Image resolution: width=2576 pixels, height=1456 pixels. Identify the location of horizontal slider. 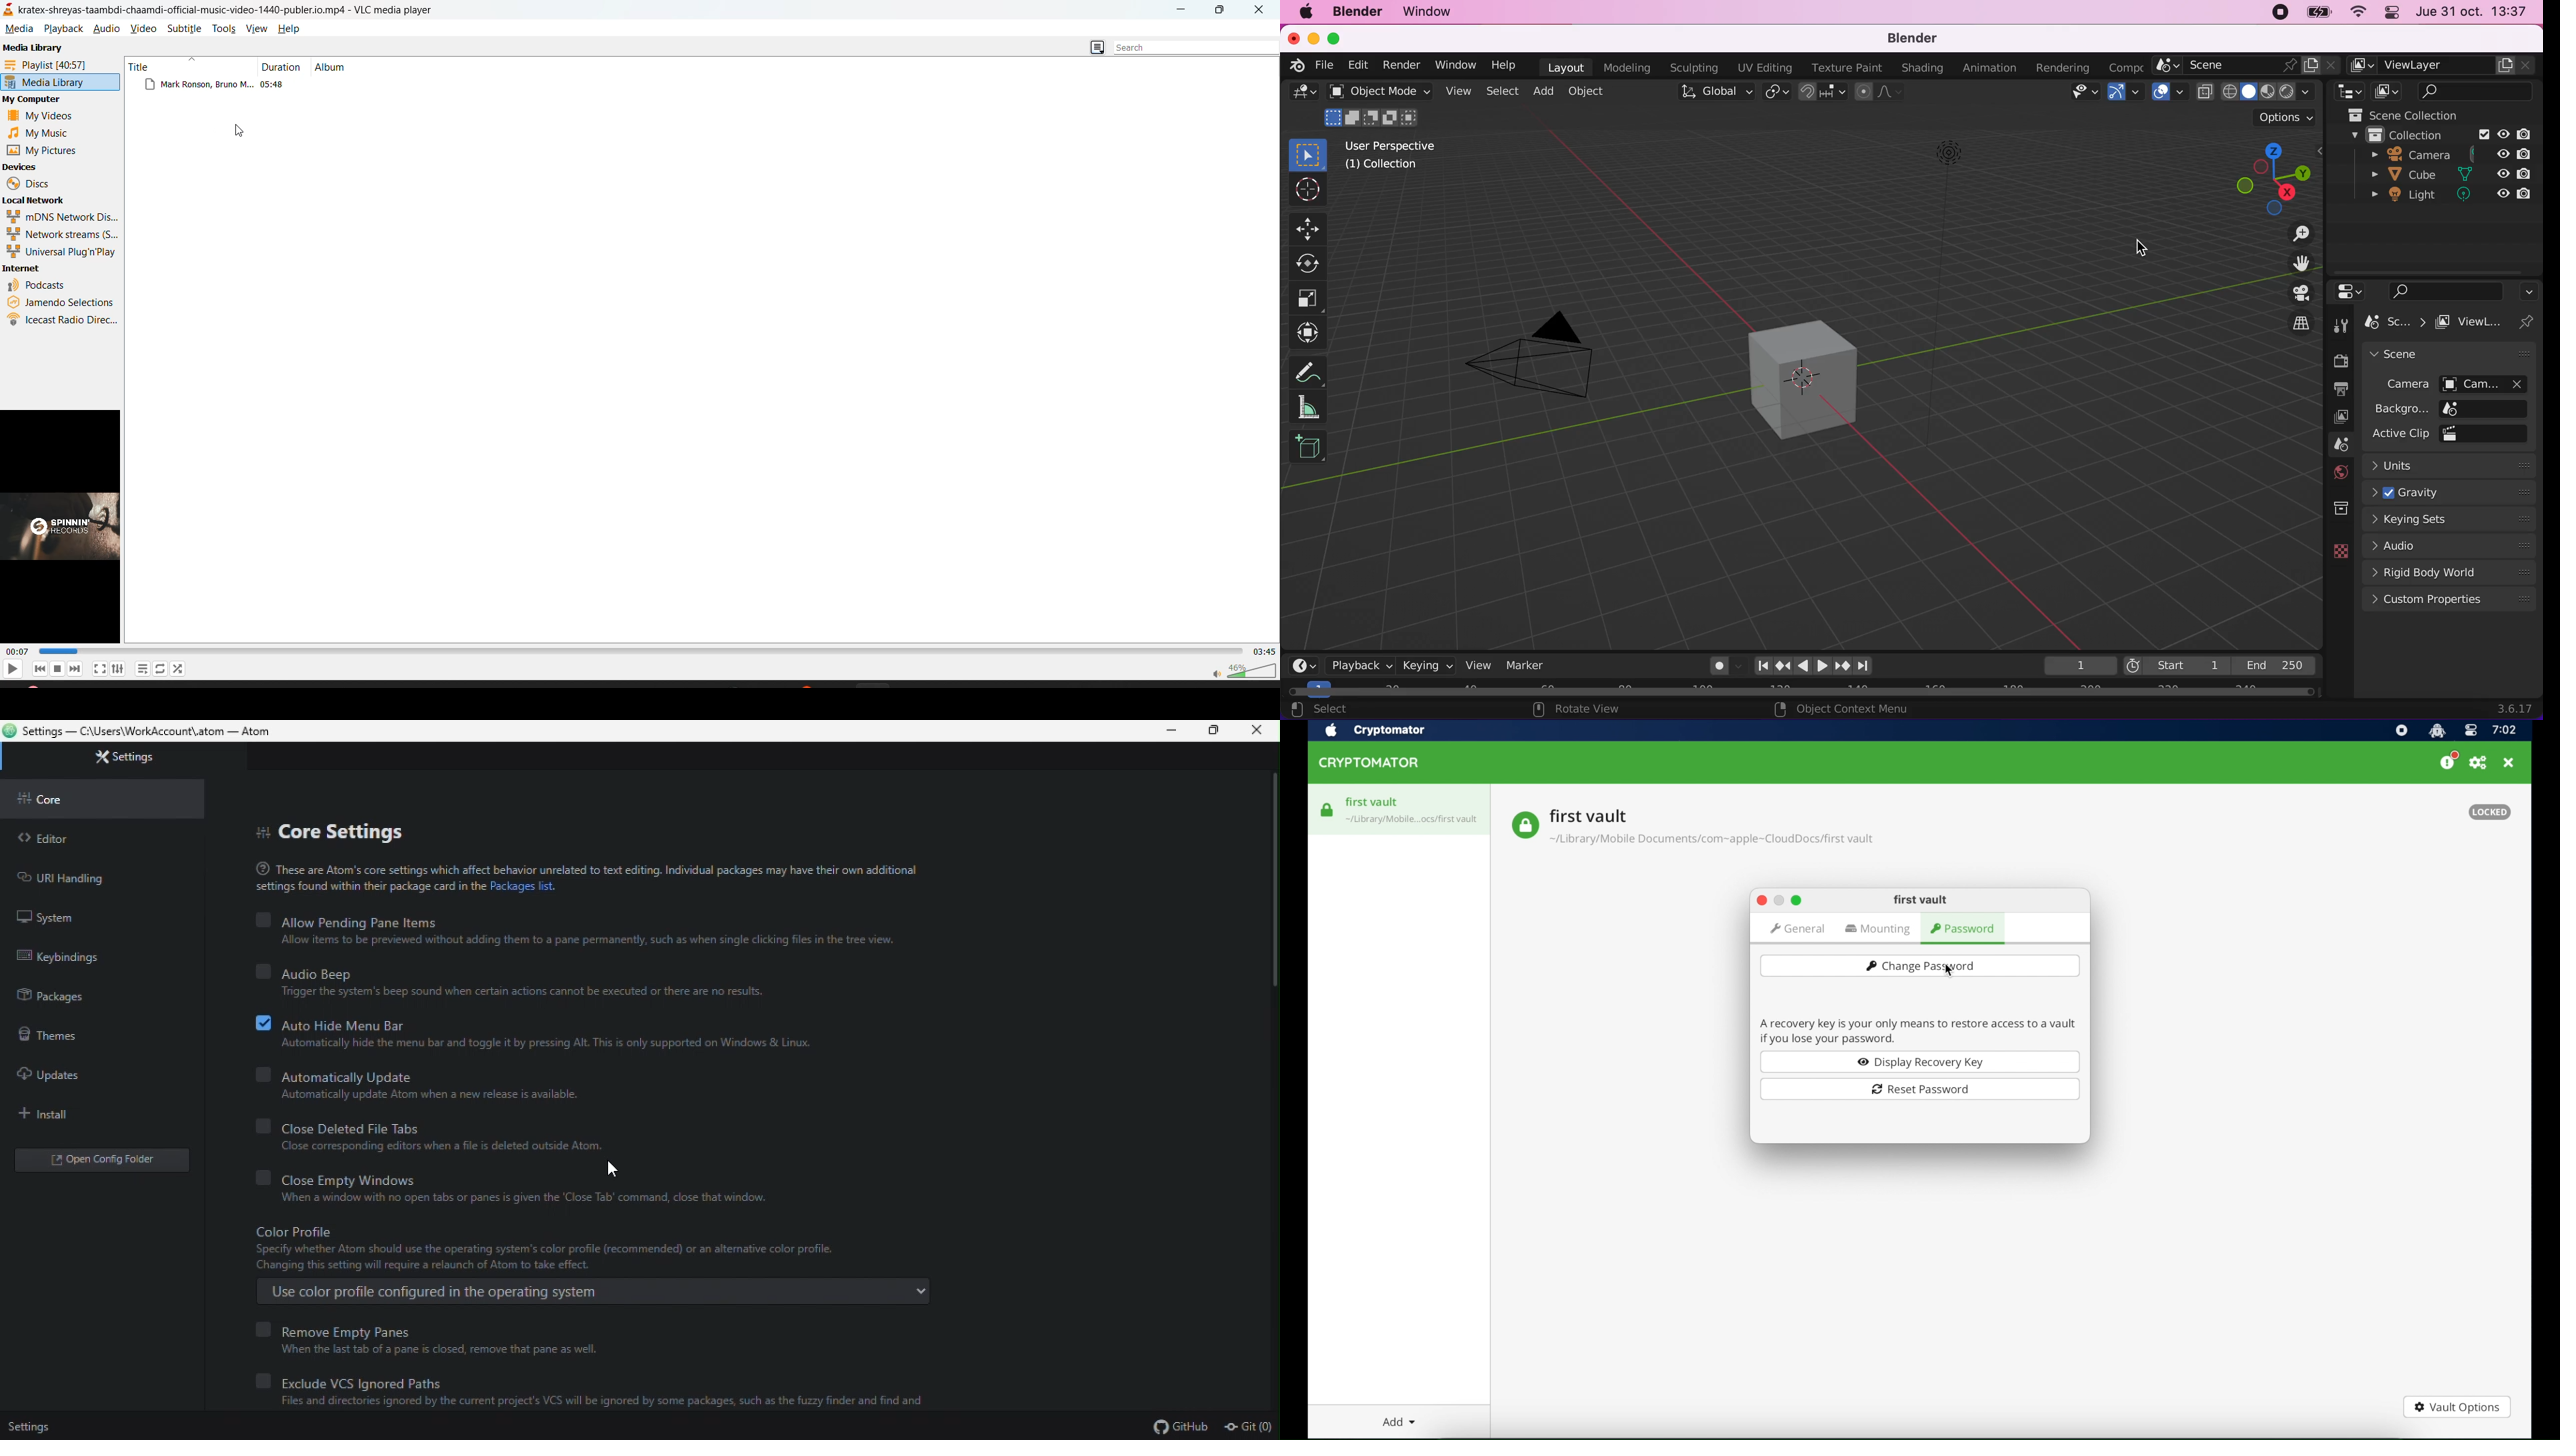
(1802, 692).